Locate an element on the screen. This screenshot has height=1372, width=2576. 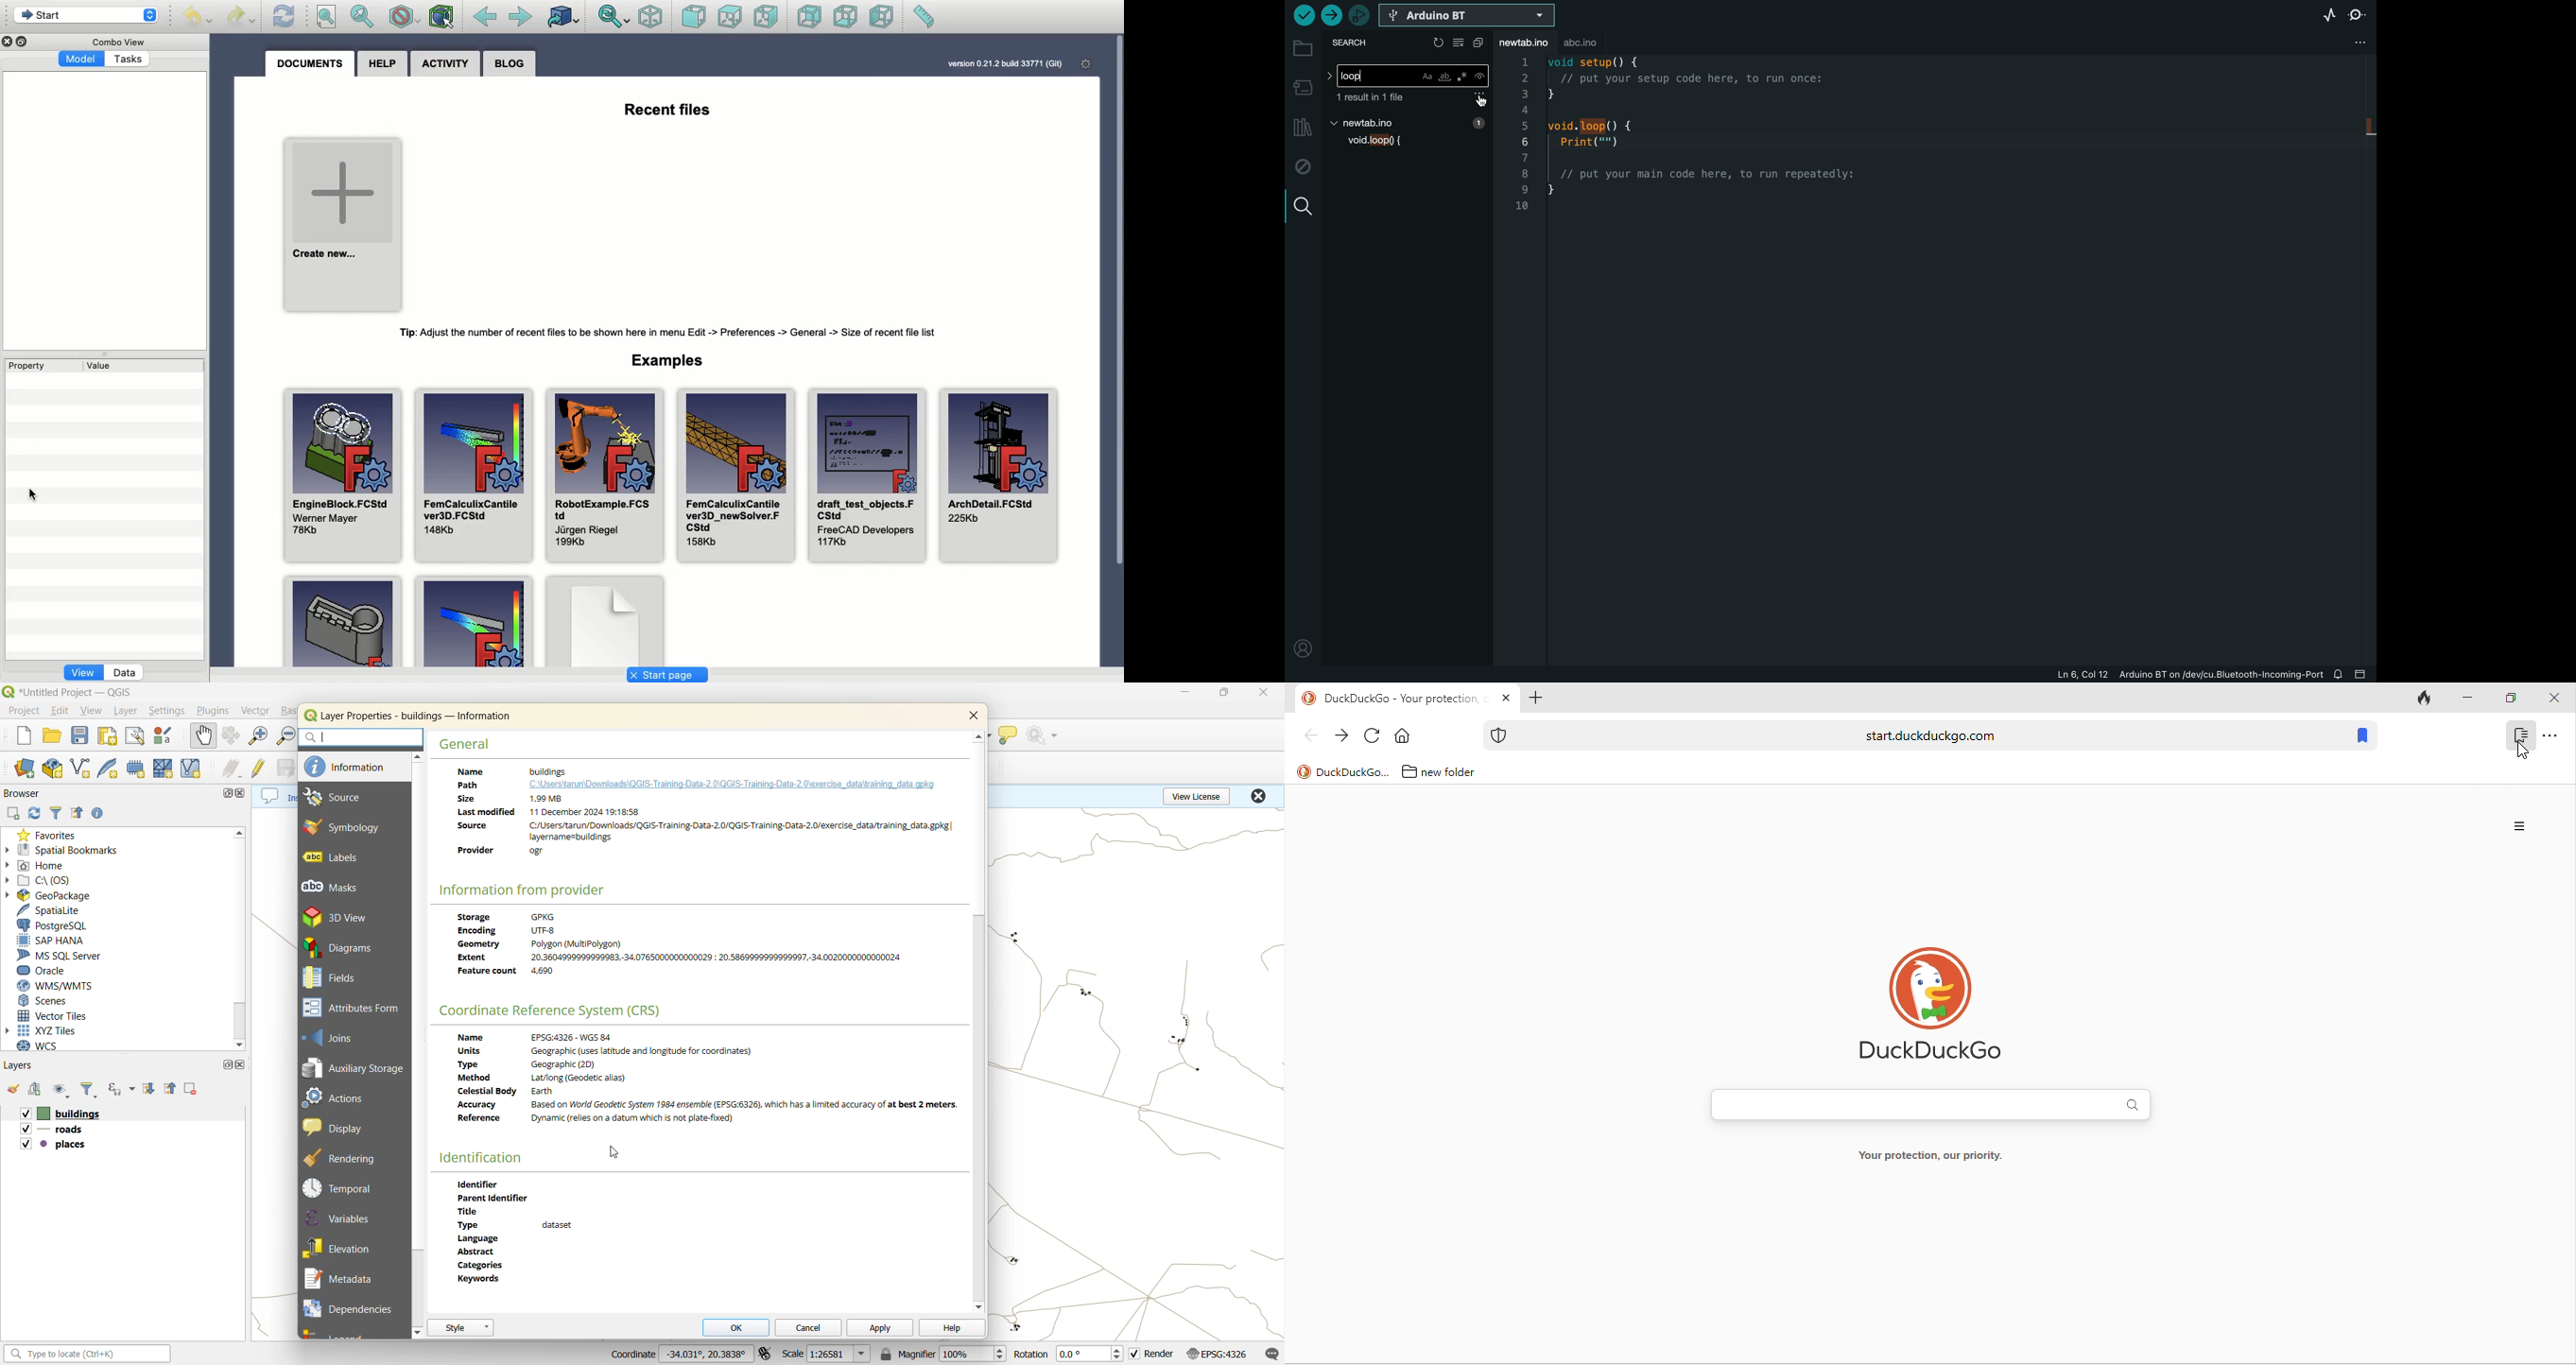
information is located at coordinates (347, 766).